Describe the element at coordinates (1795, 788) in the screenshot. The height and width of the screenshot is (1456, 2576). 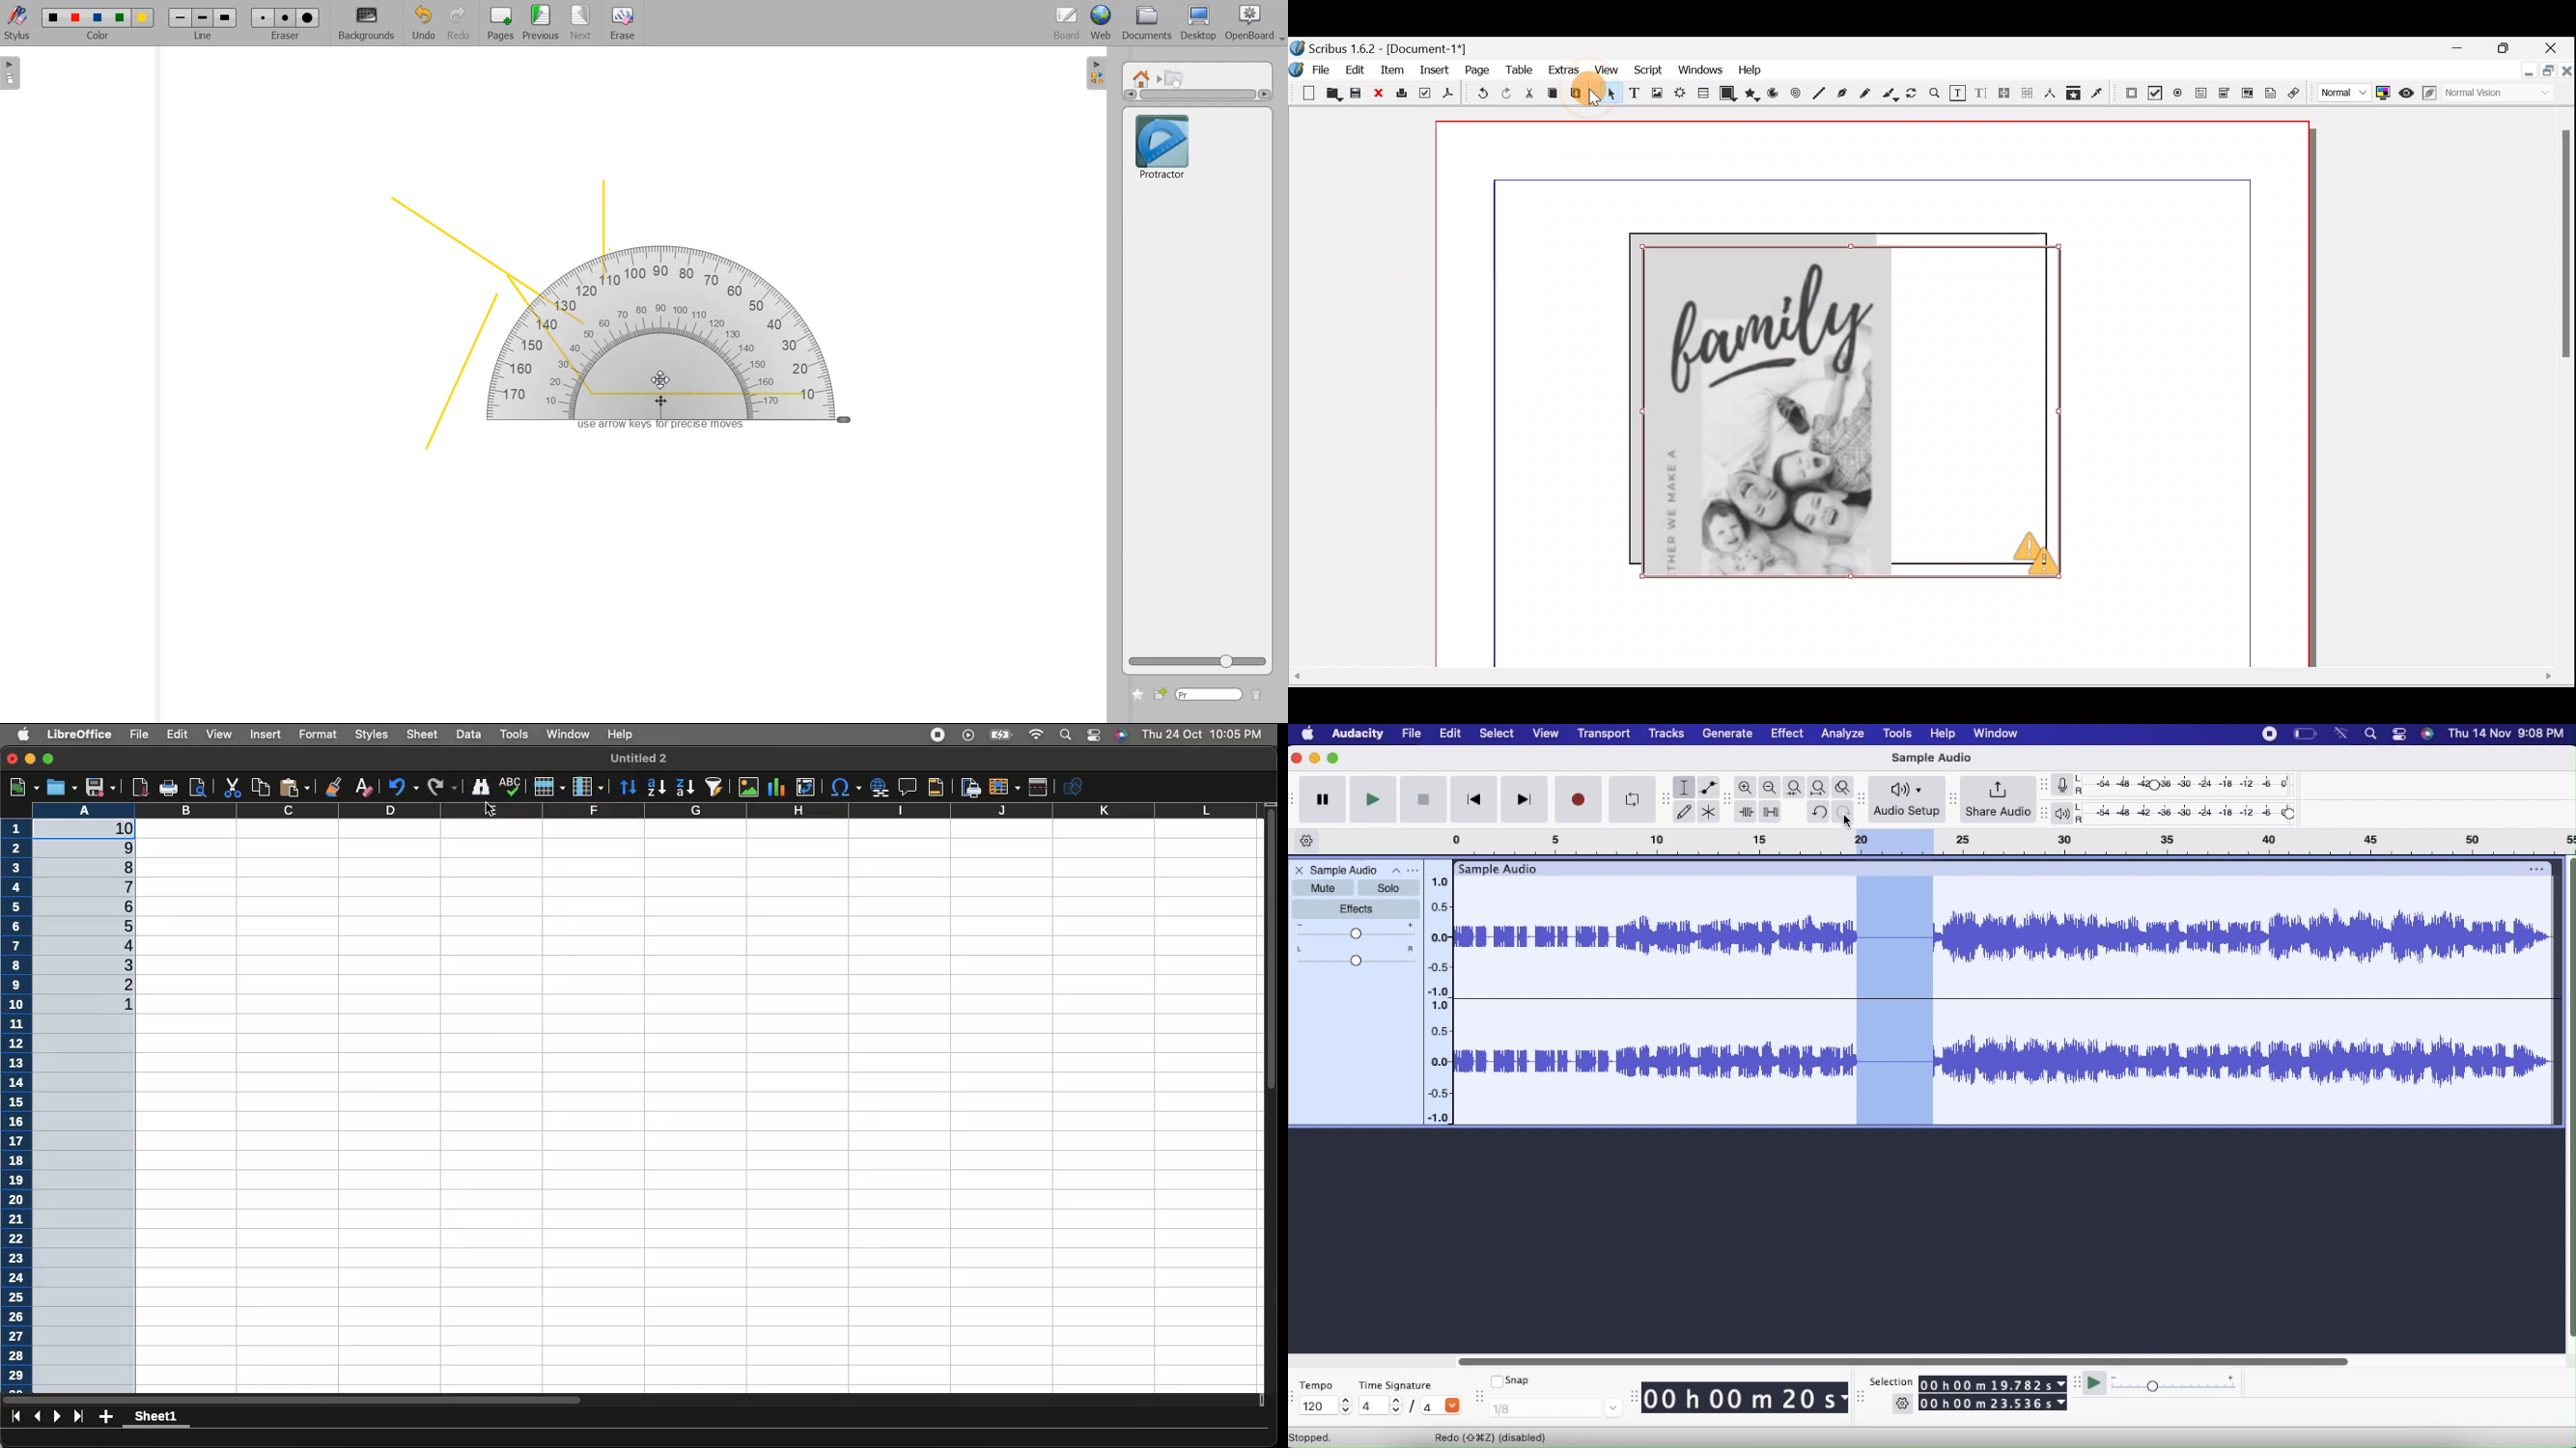
I see `Fit selection to width` at that location.